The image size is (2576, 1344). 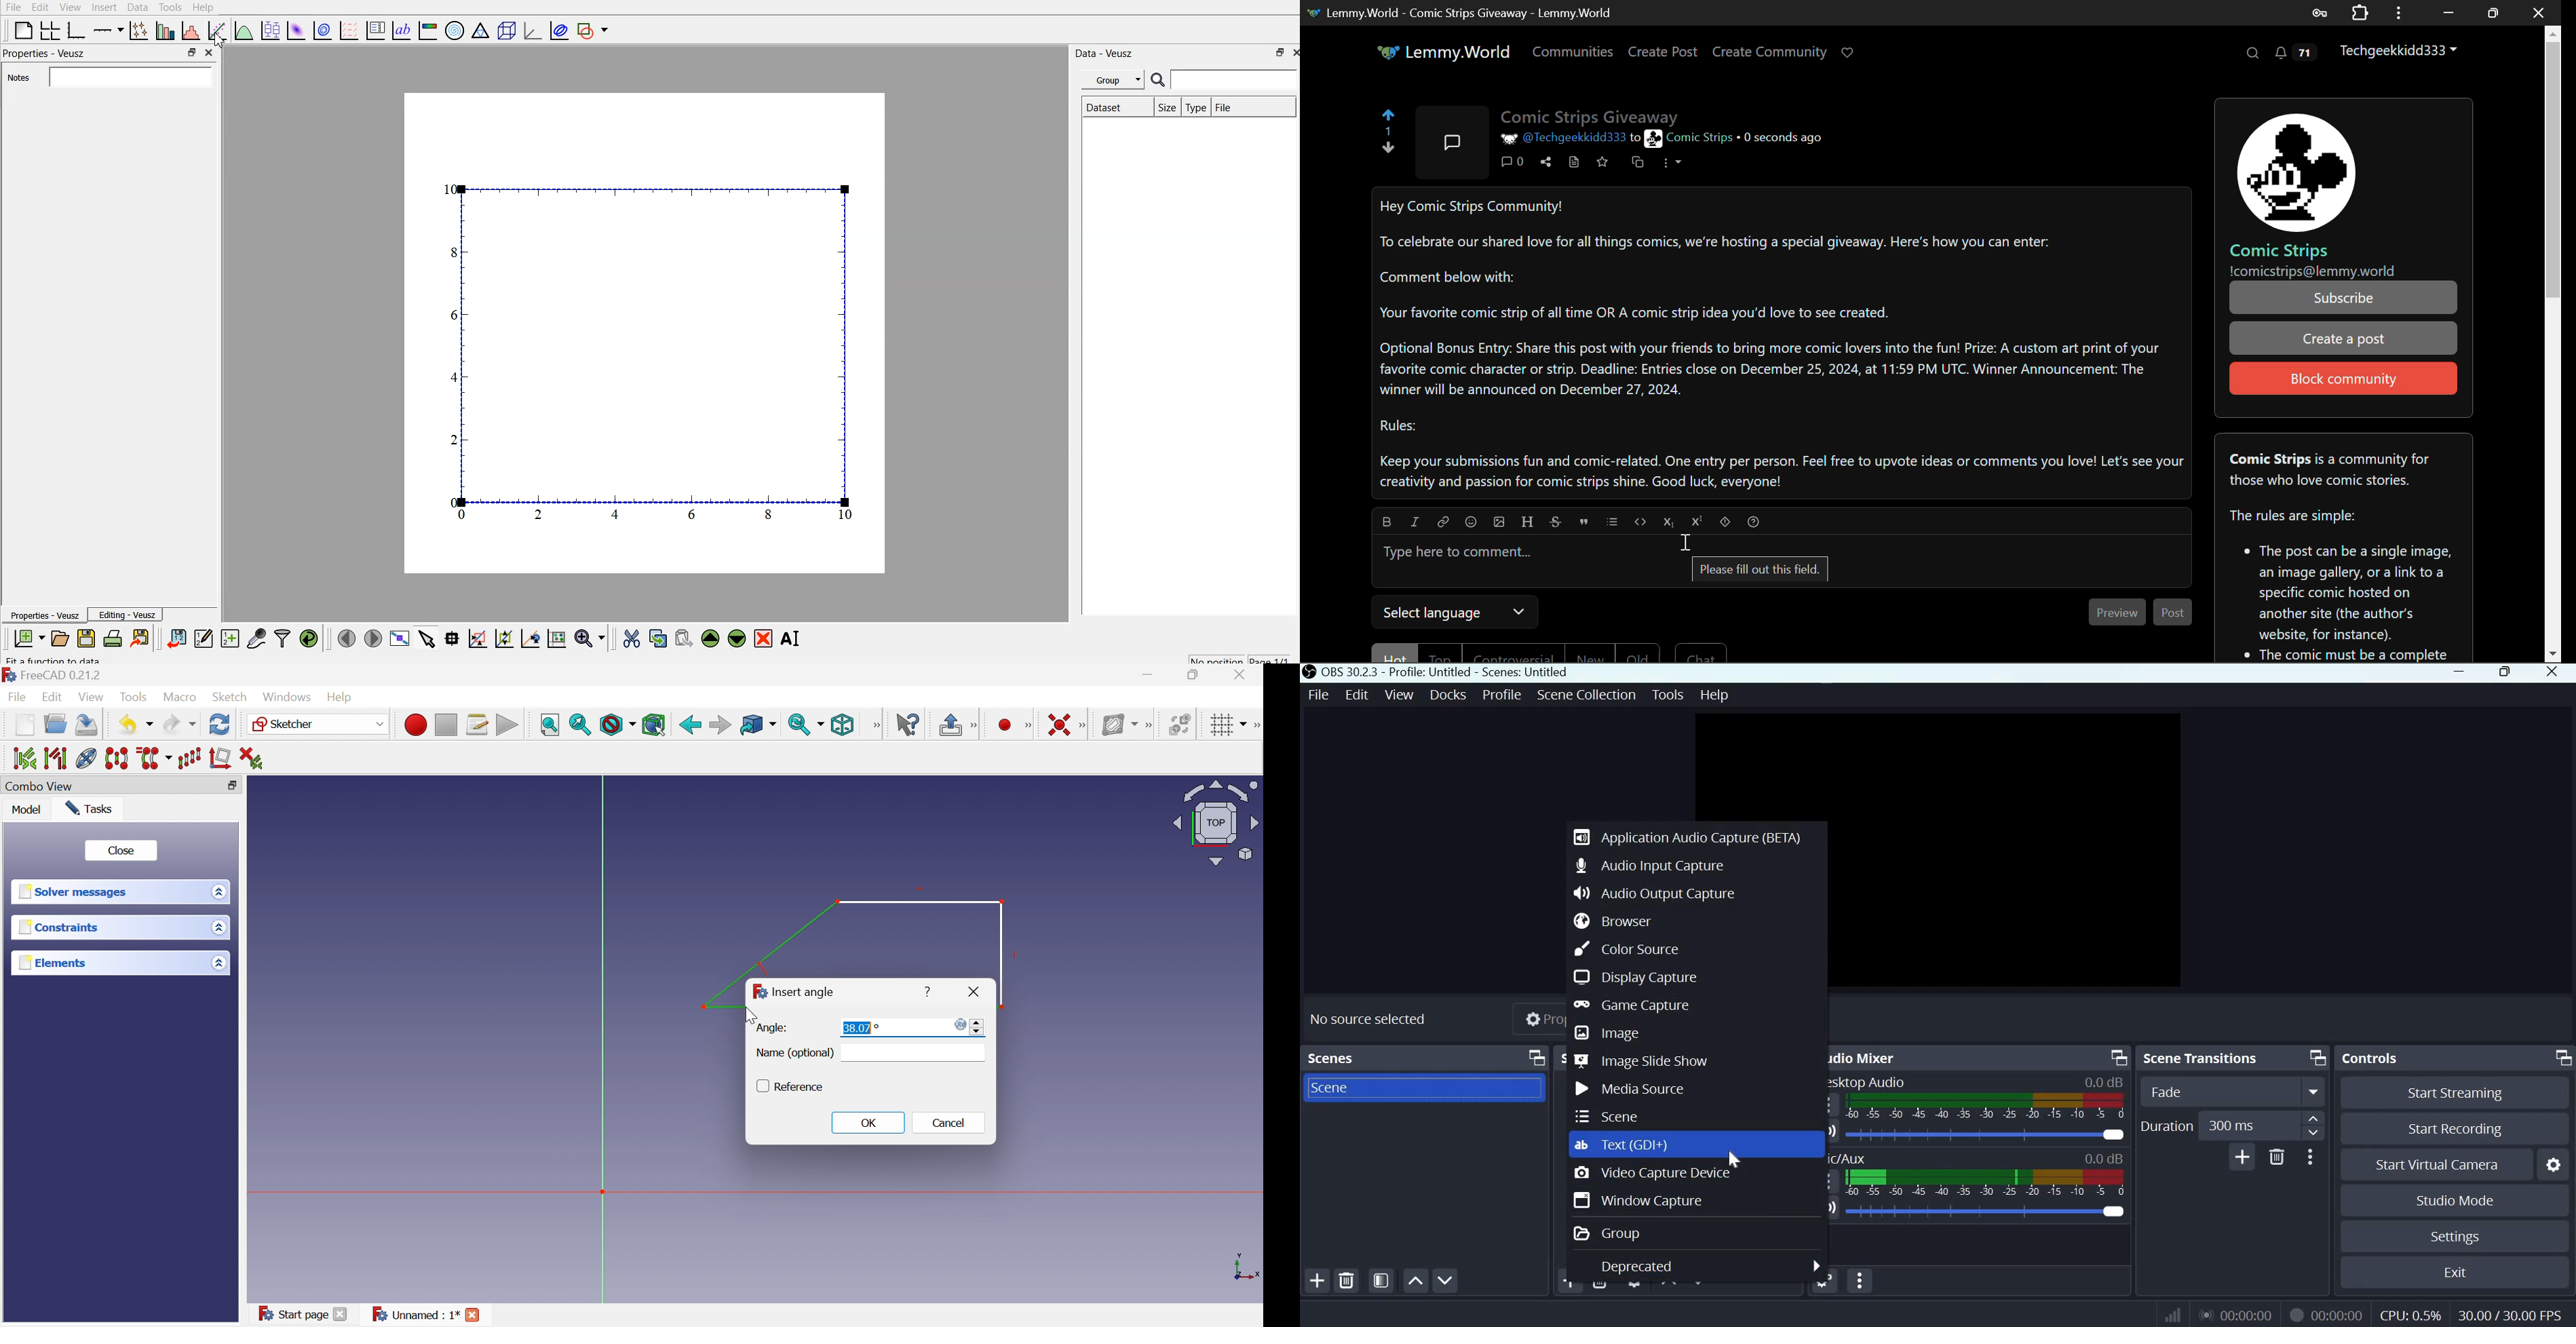 What do you see at coordinates (2172, 612) in the screenshot?
I see `Post` at bounding box center [2172, 612].